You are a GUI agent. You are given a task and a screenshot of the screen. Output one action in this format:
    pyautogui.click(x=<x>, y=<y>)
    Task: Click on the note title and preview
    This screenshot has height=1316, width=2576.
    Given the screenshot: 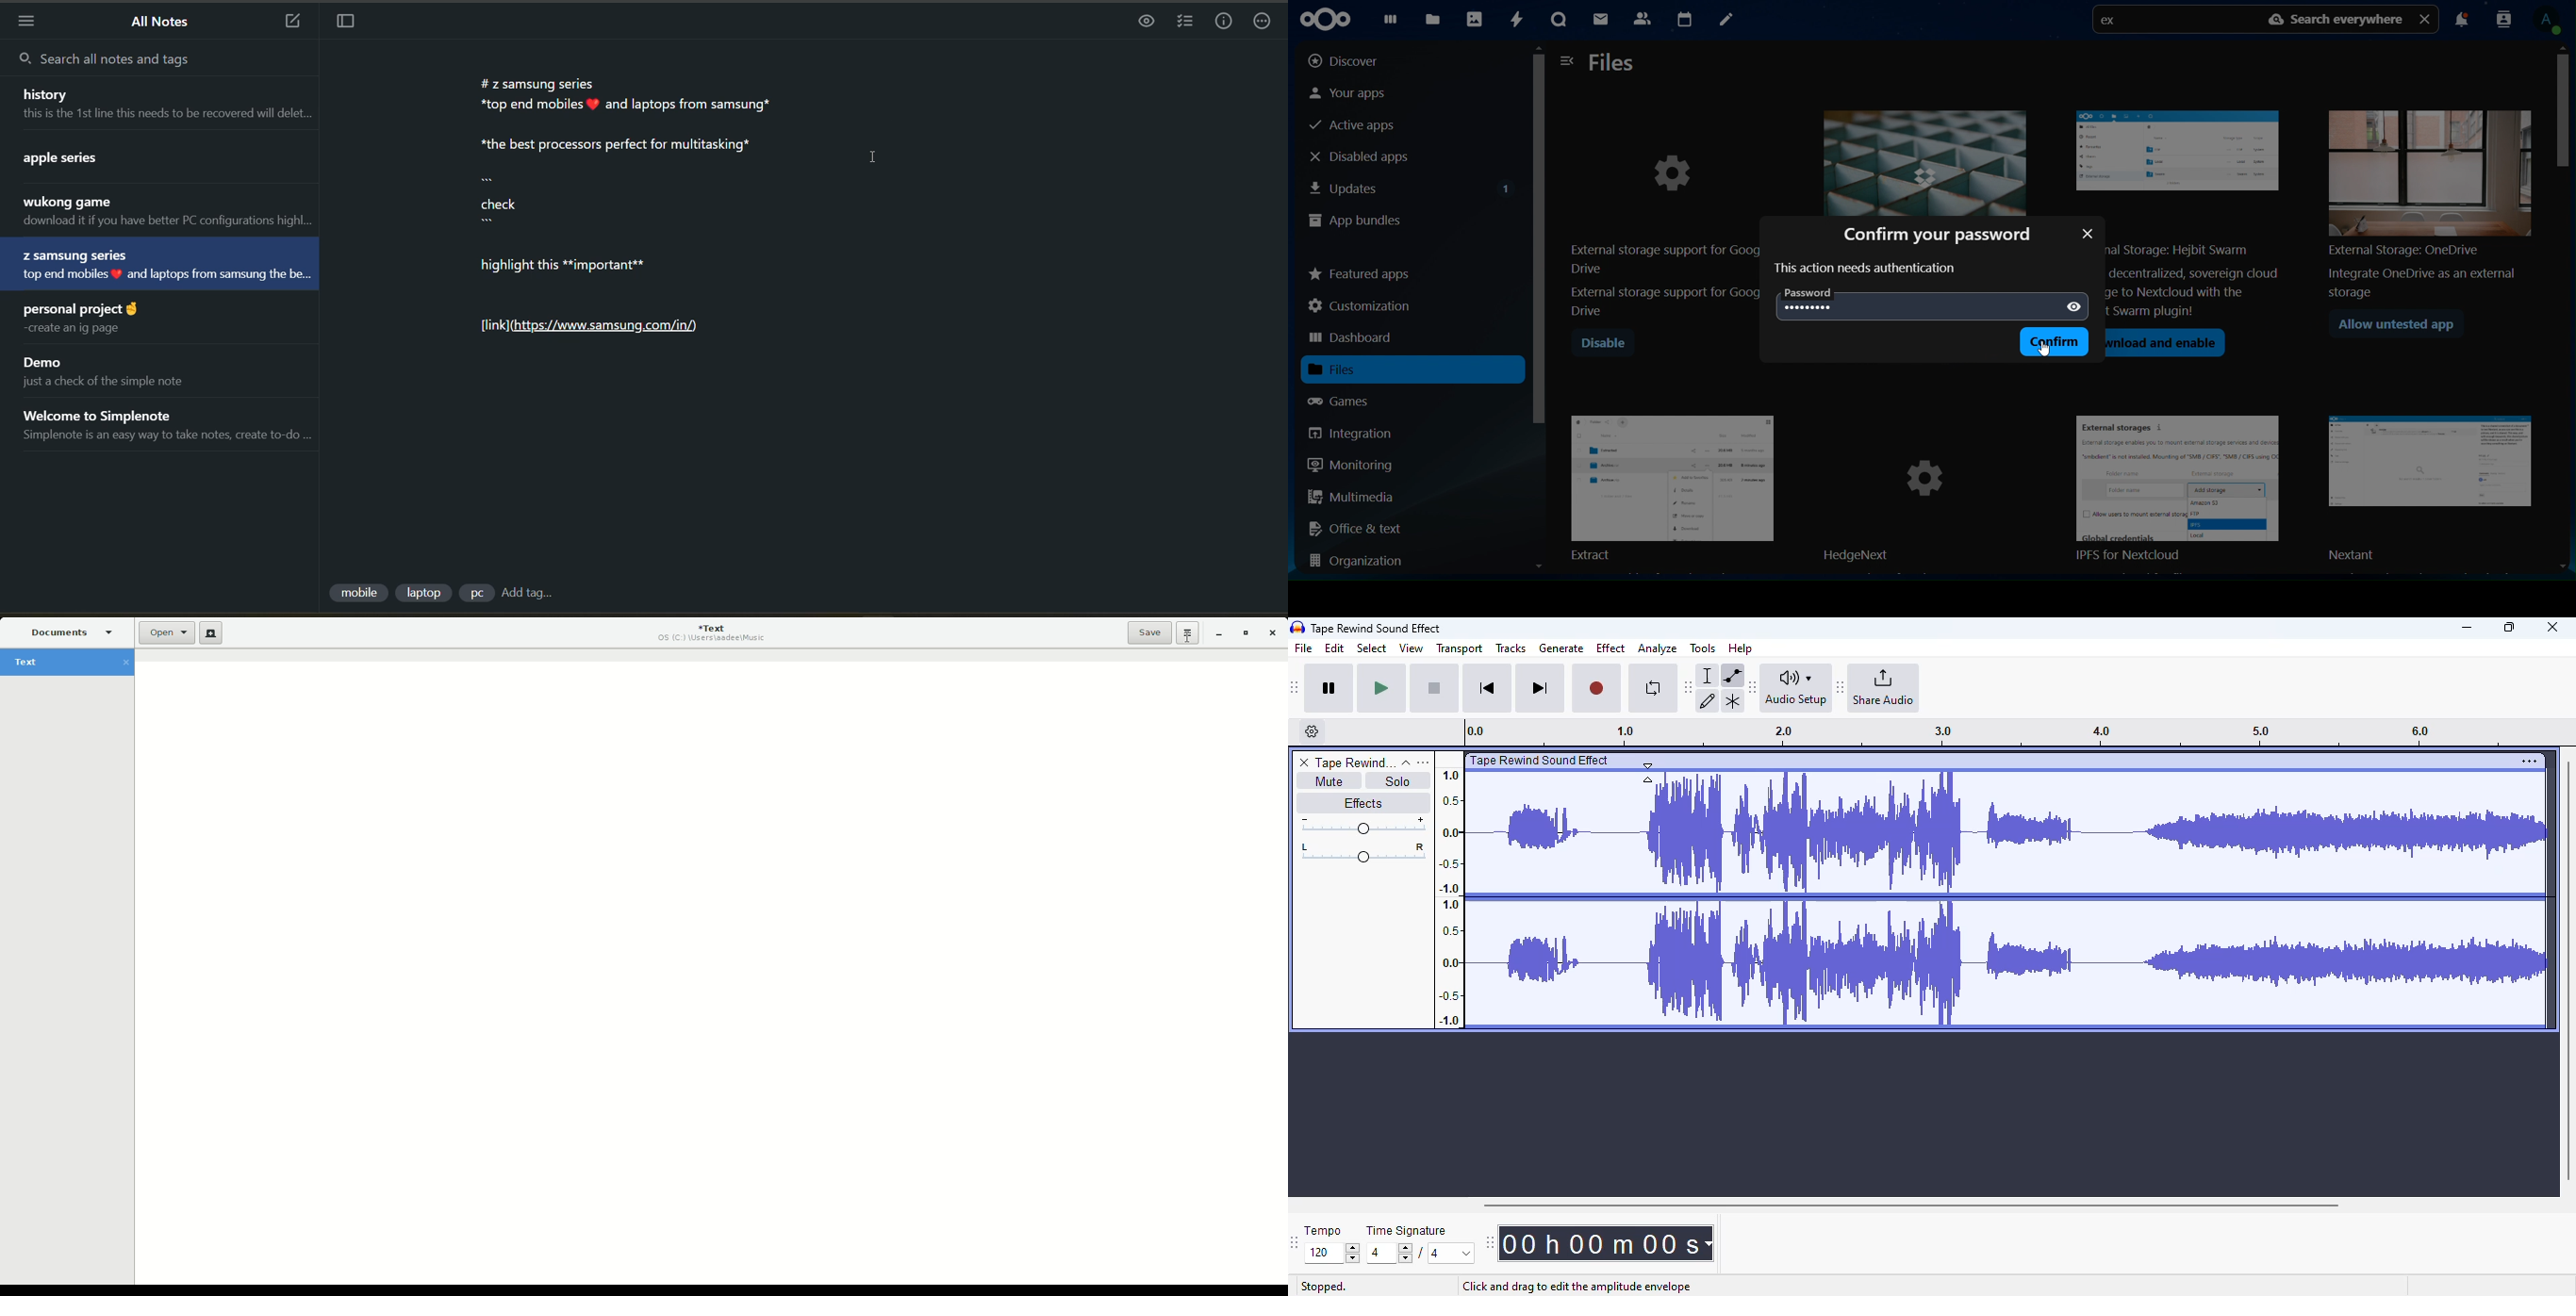 What is the action you would take?
    pyautogui.click(x=132, y=162)
    